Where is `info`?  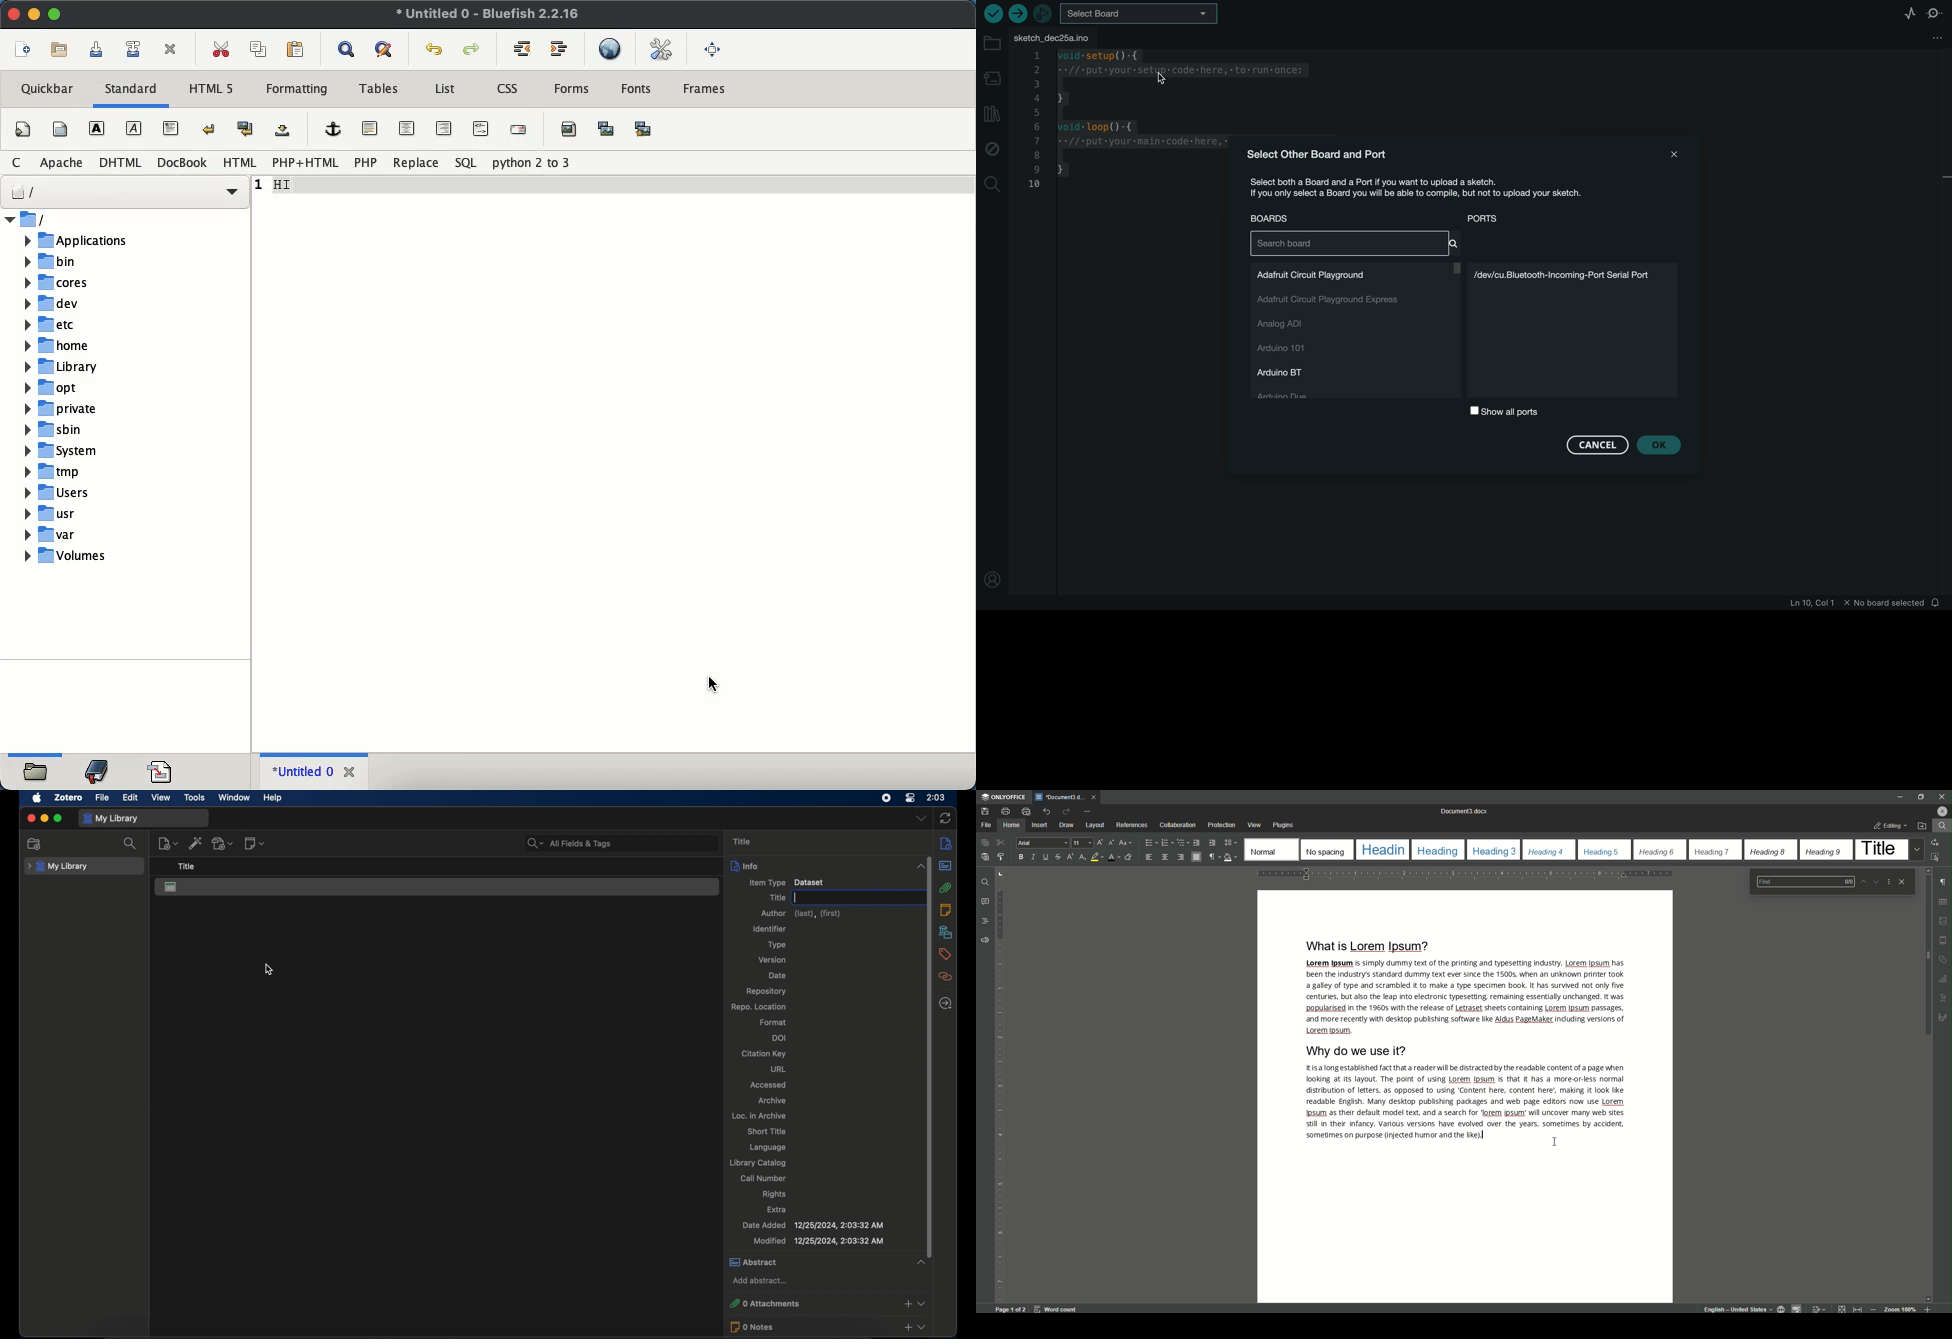 info is located at coordinates (828, 866).